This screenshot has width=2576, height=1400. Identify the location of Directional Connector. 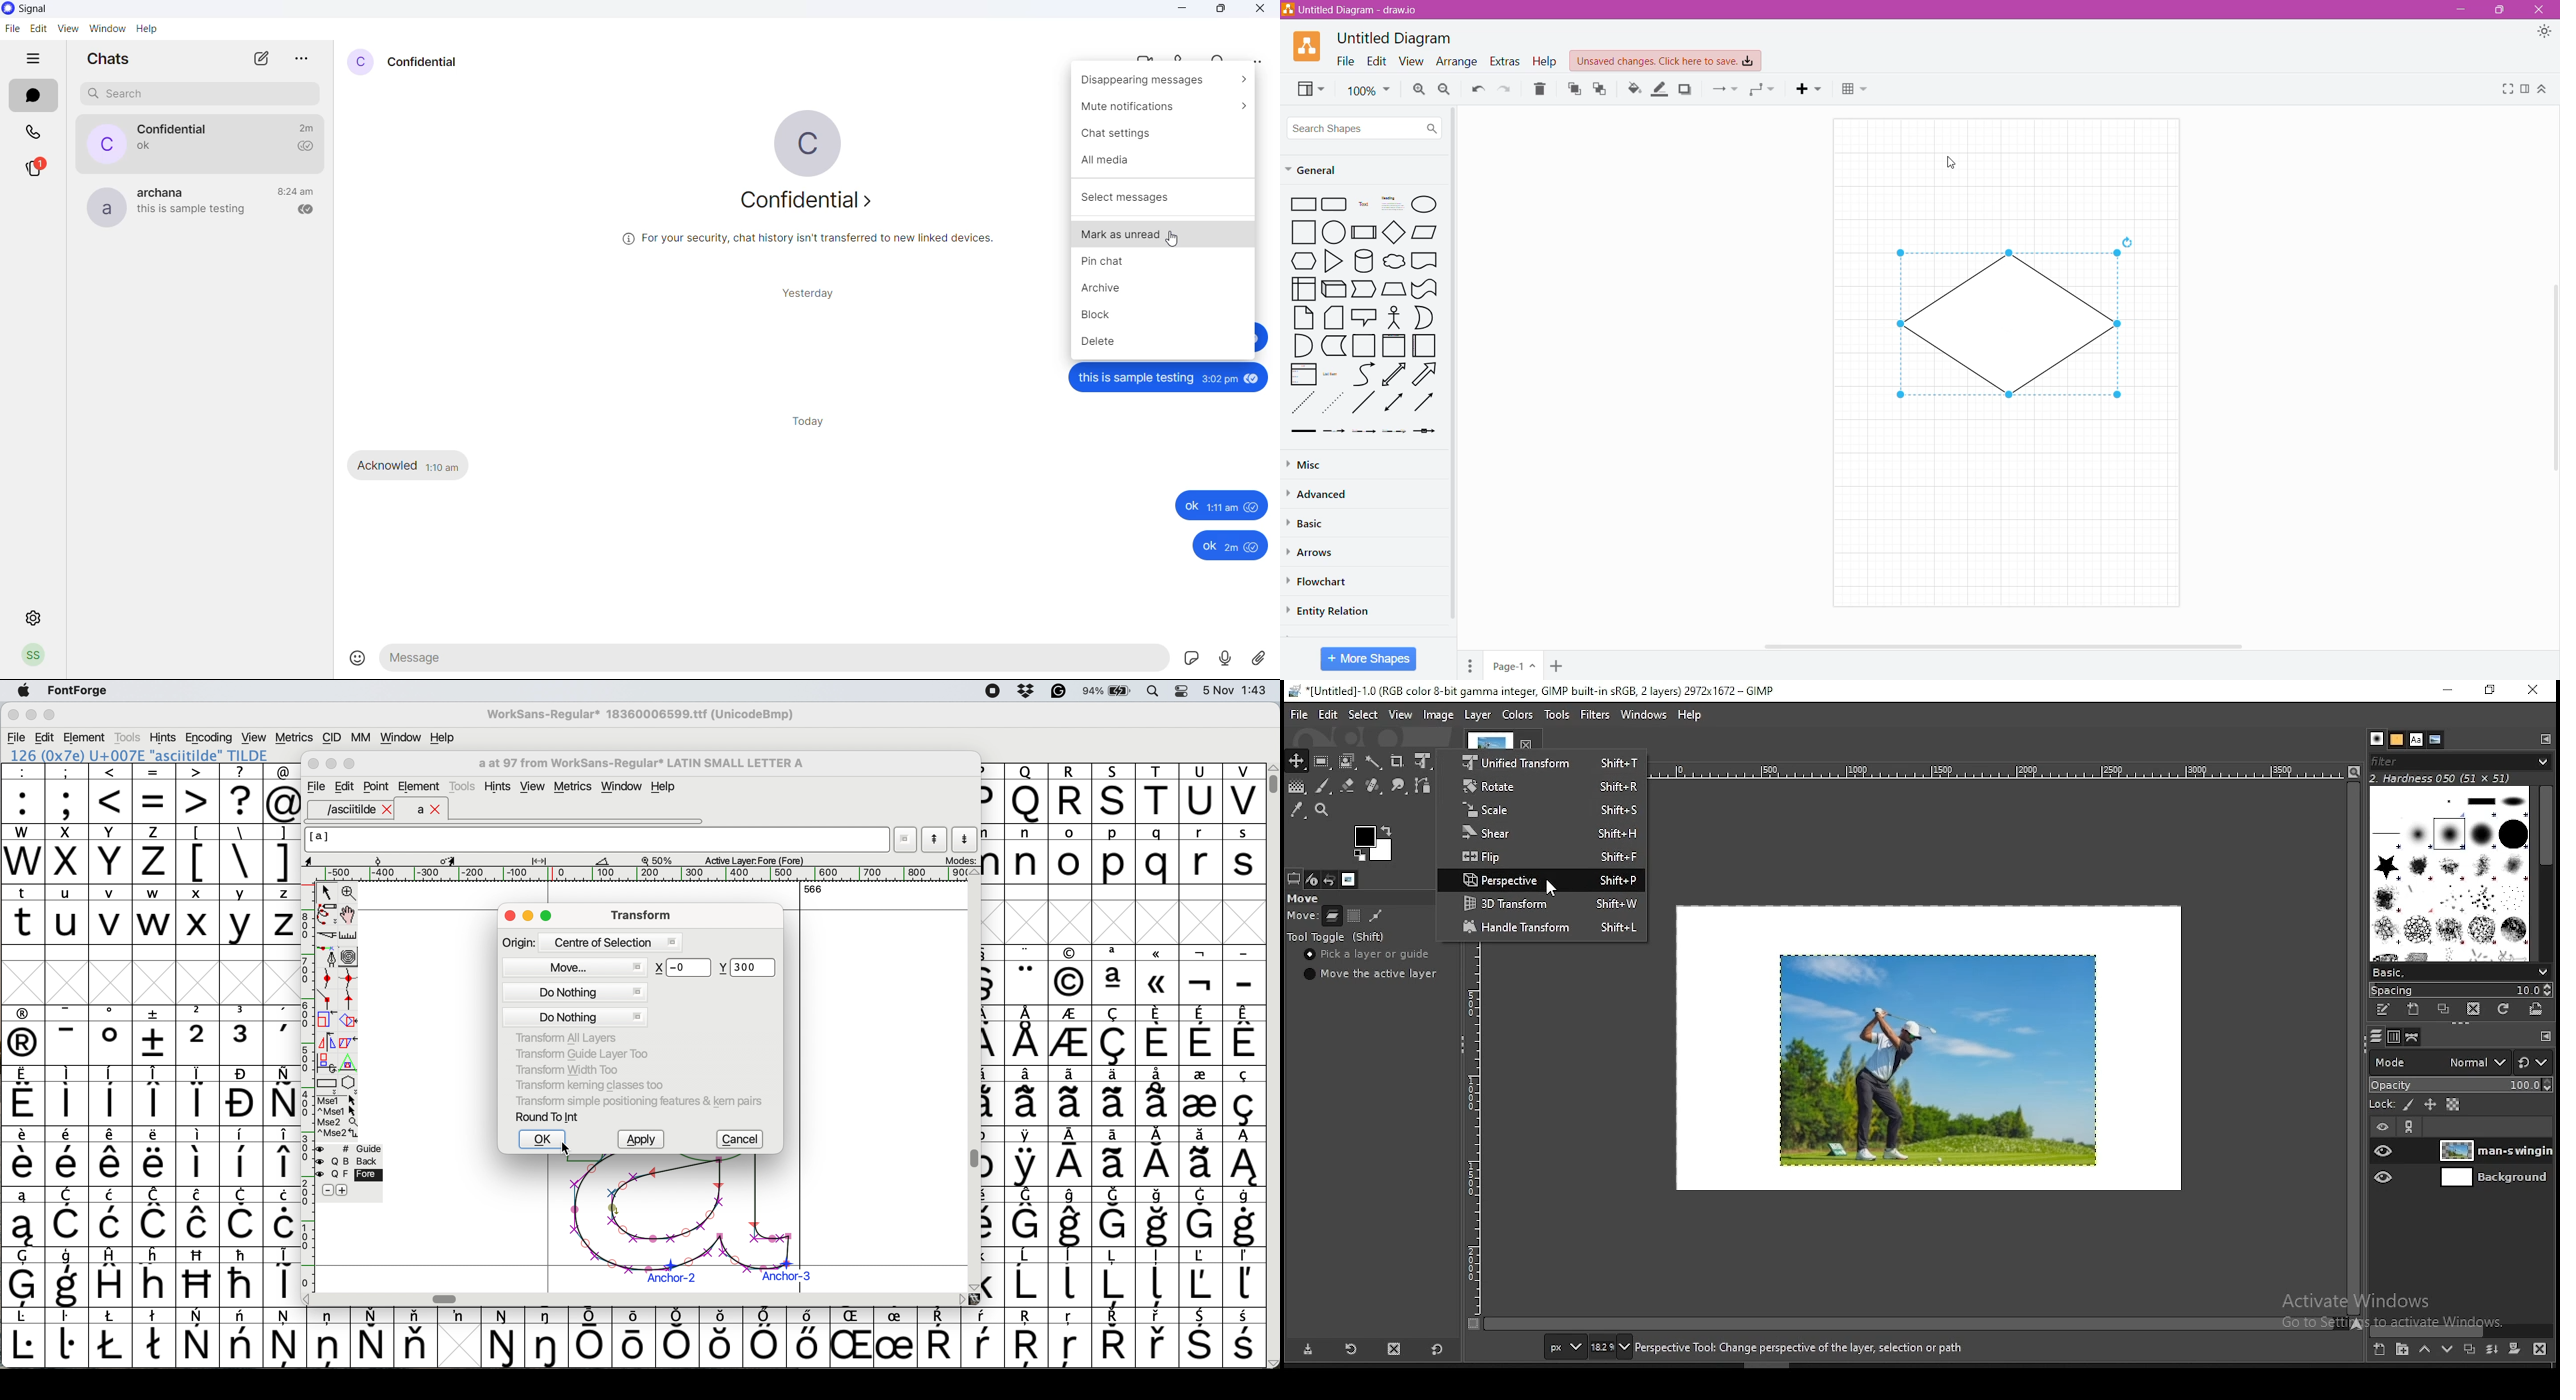
(1427, 405).